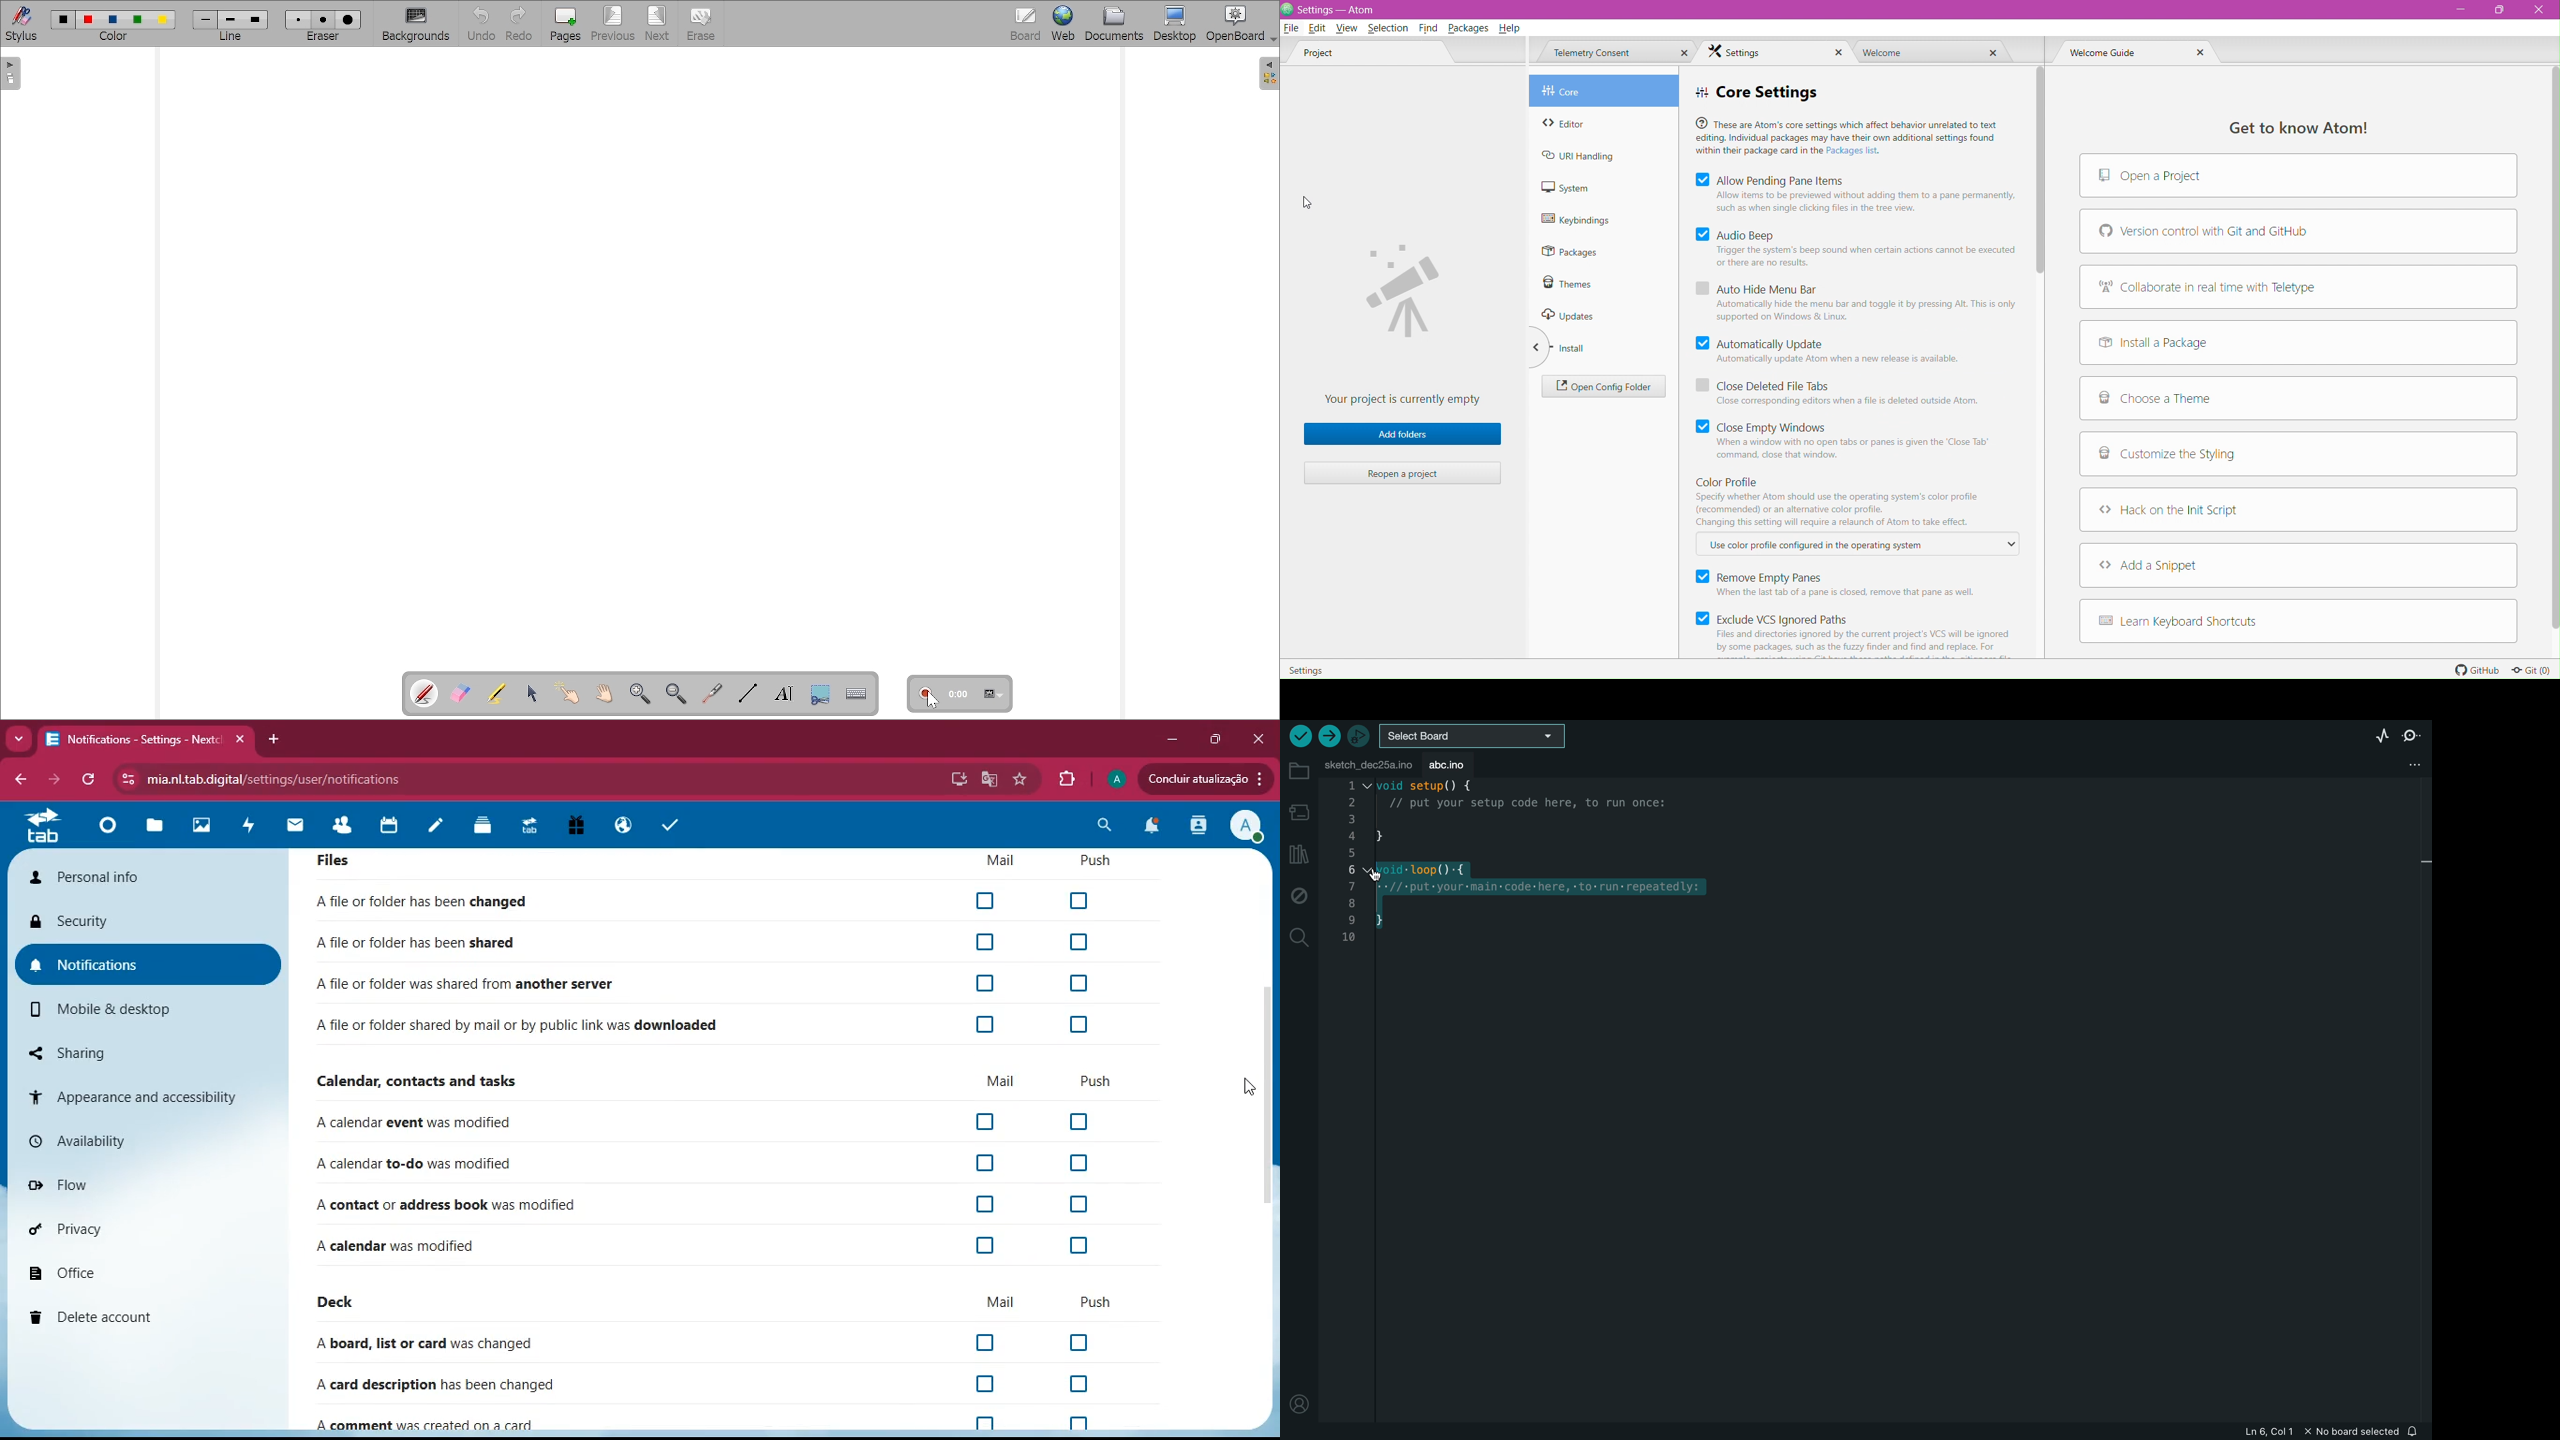 This screenshot has height=1456, width=2576. Describe the element at coordinates (2461, 13) in the screenshot. I see `Minimize` at that location.